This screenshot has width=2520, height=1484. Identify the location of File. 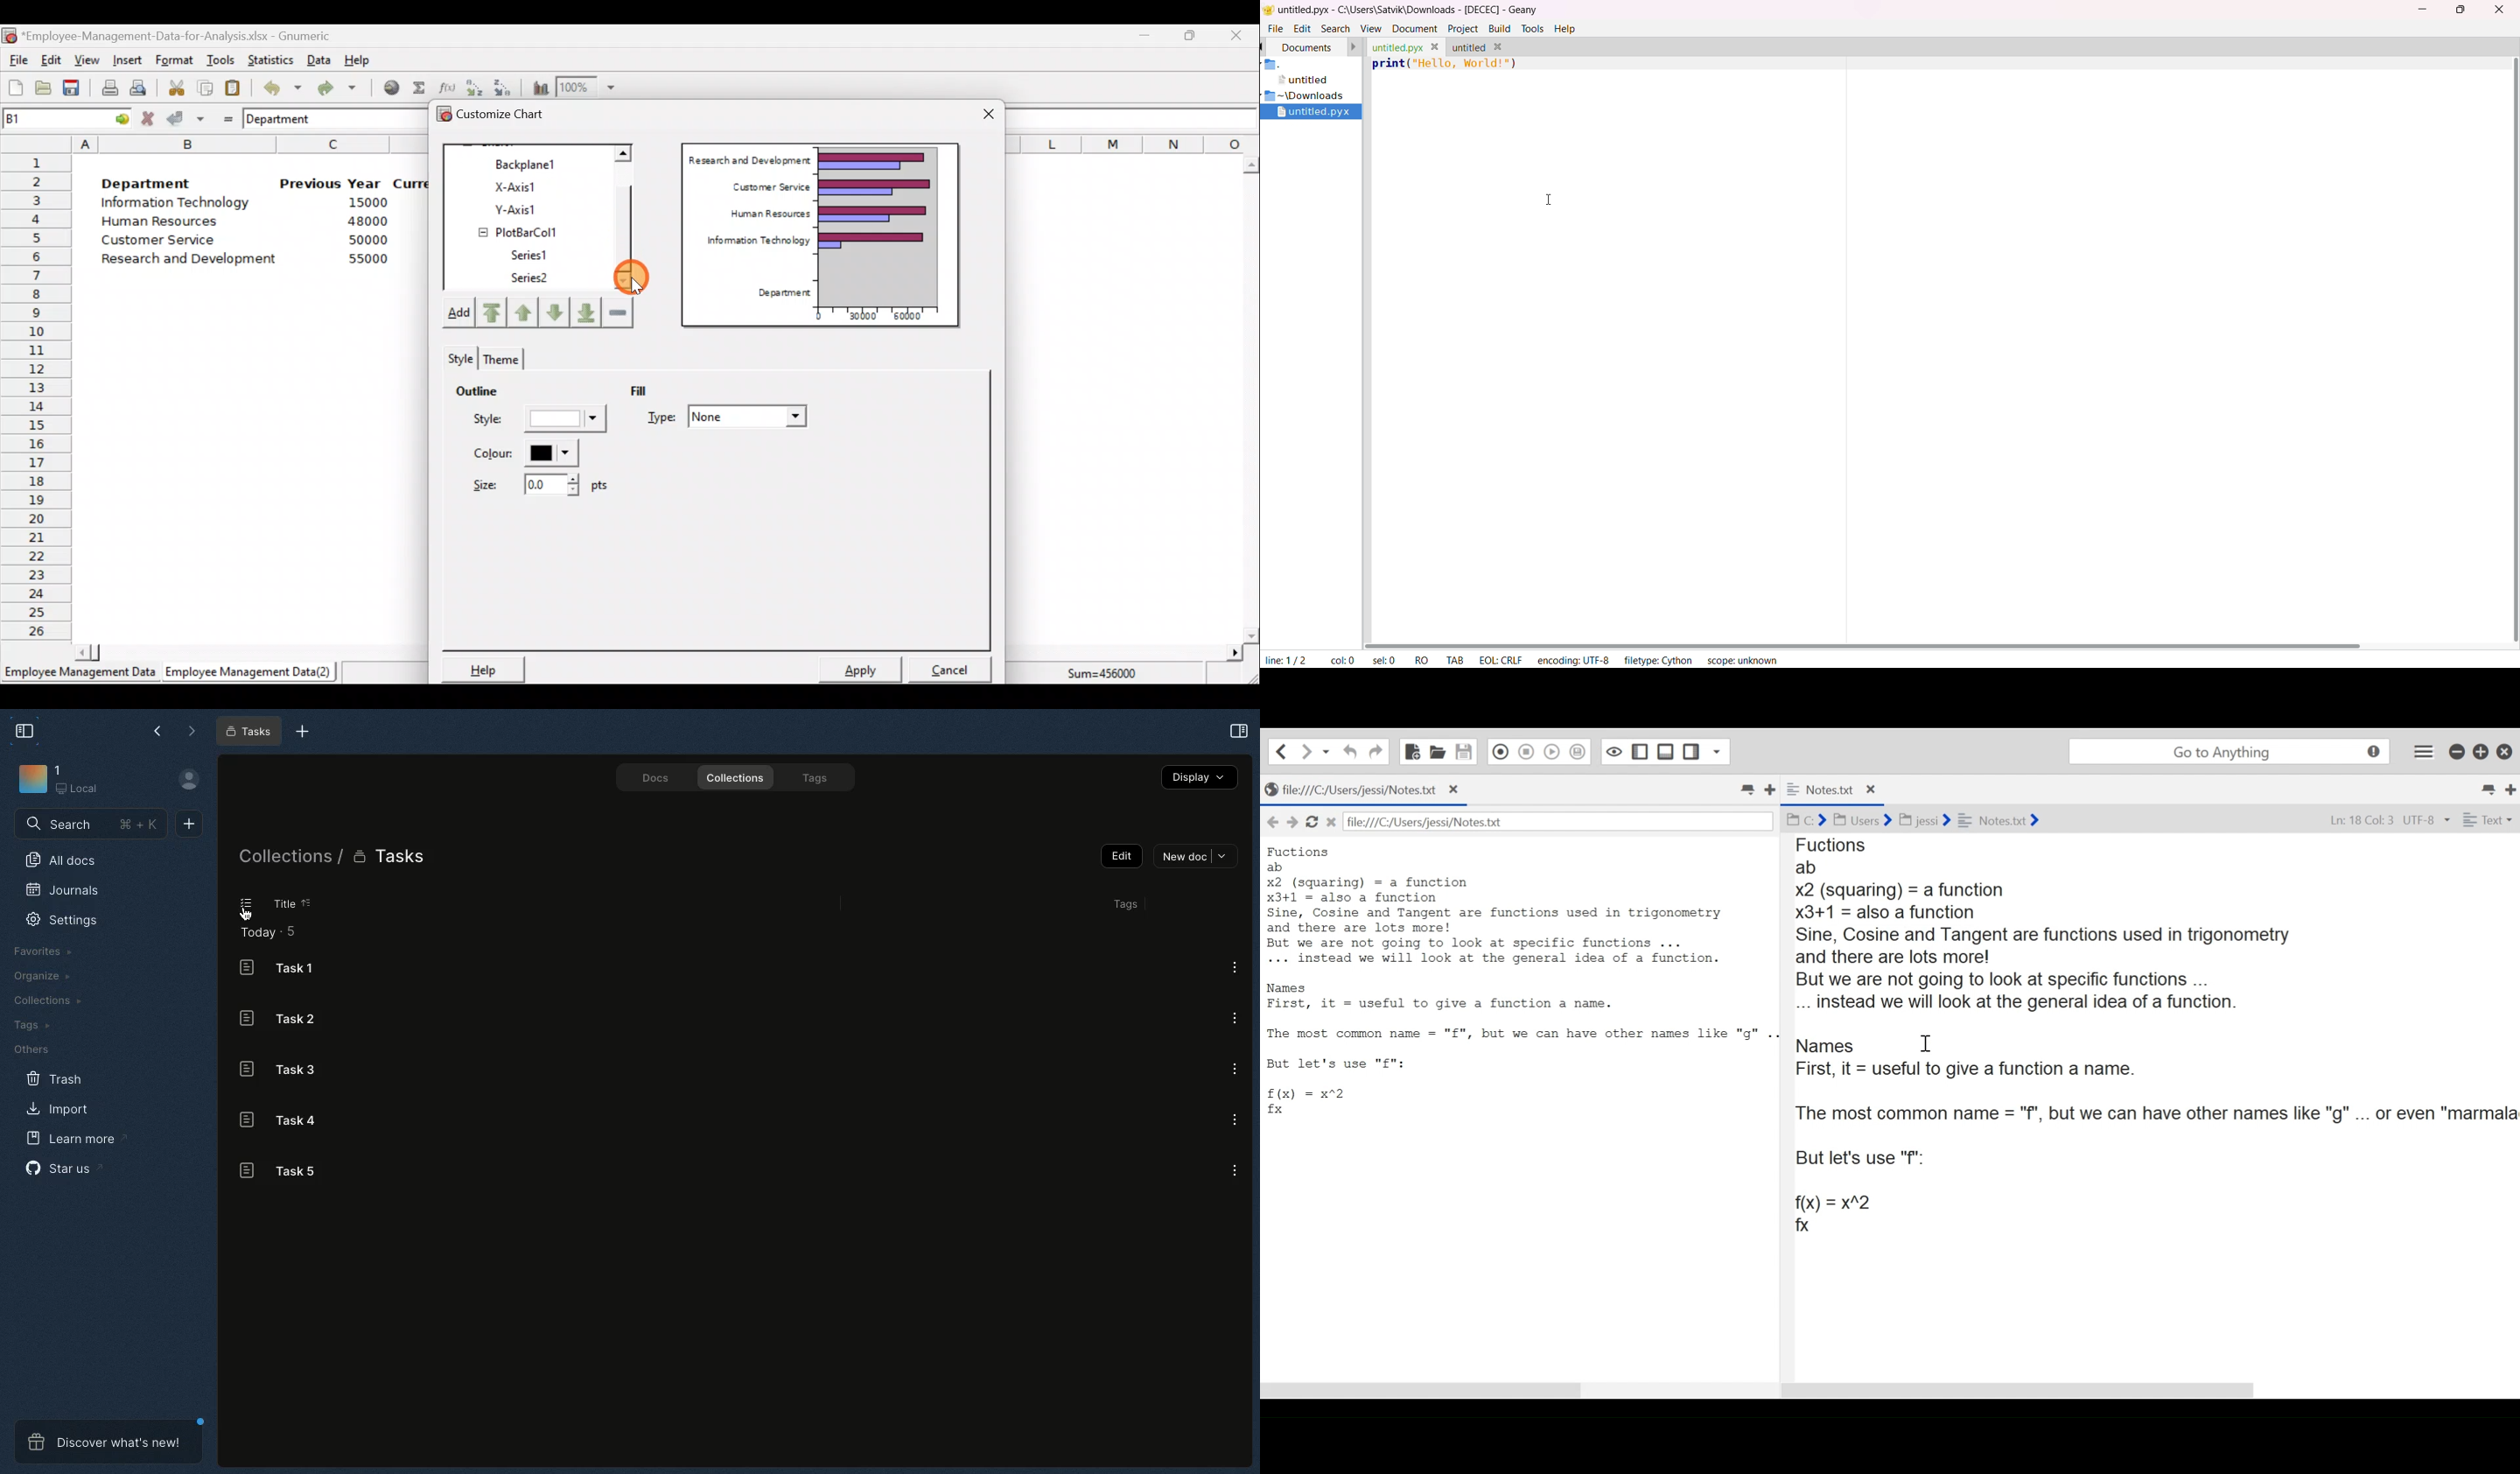
(16, 60).